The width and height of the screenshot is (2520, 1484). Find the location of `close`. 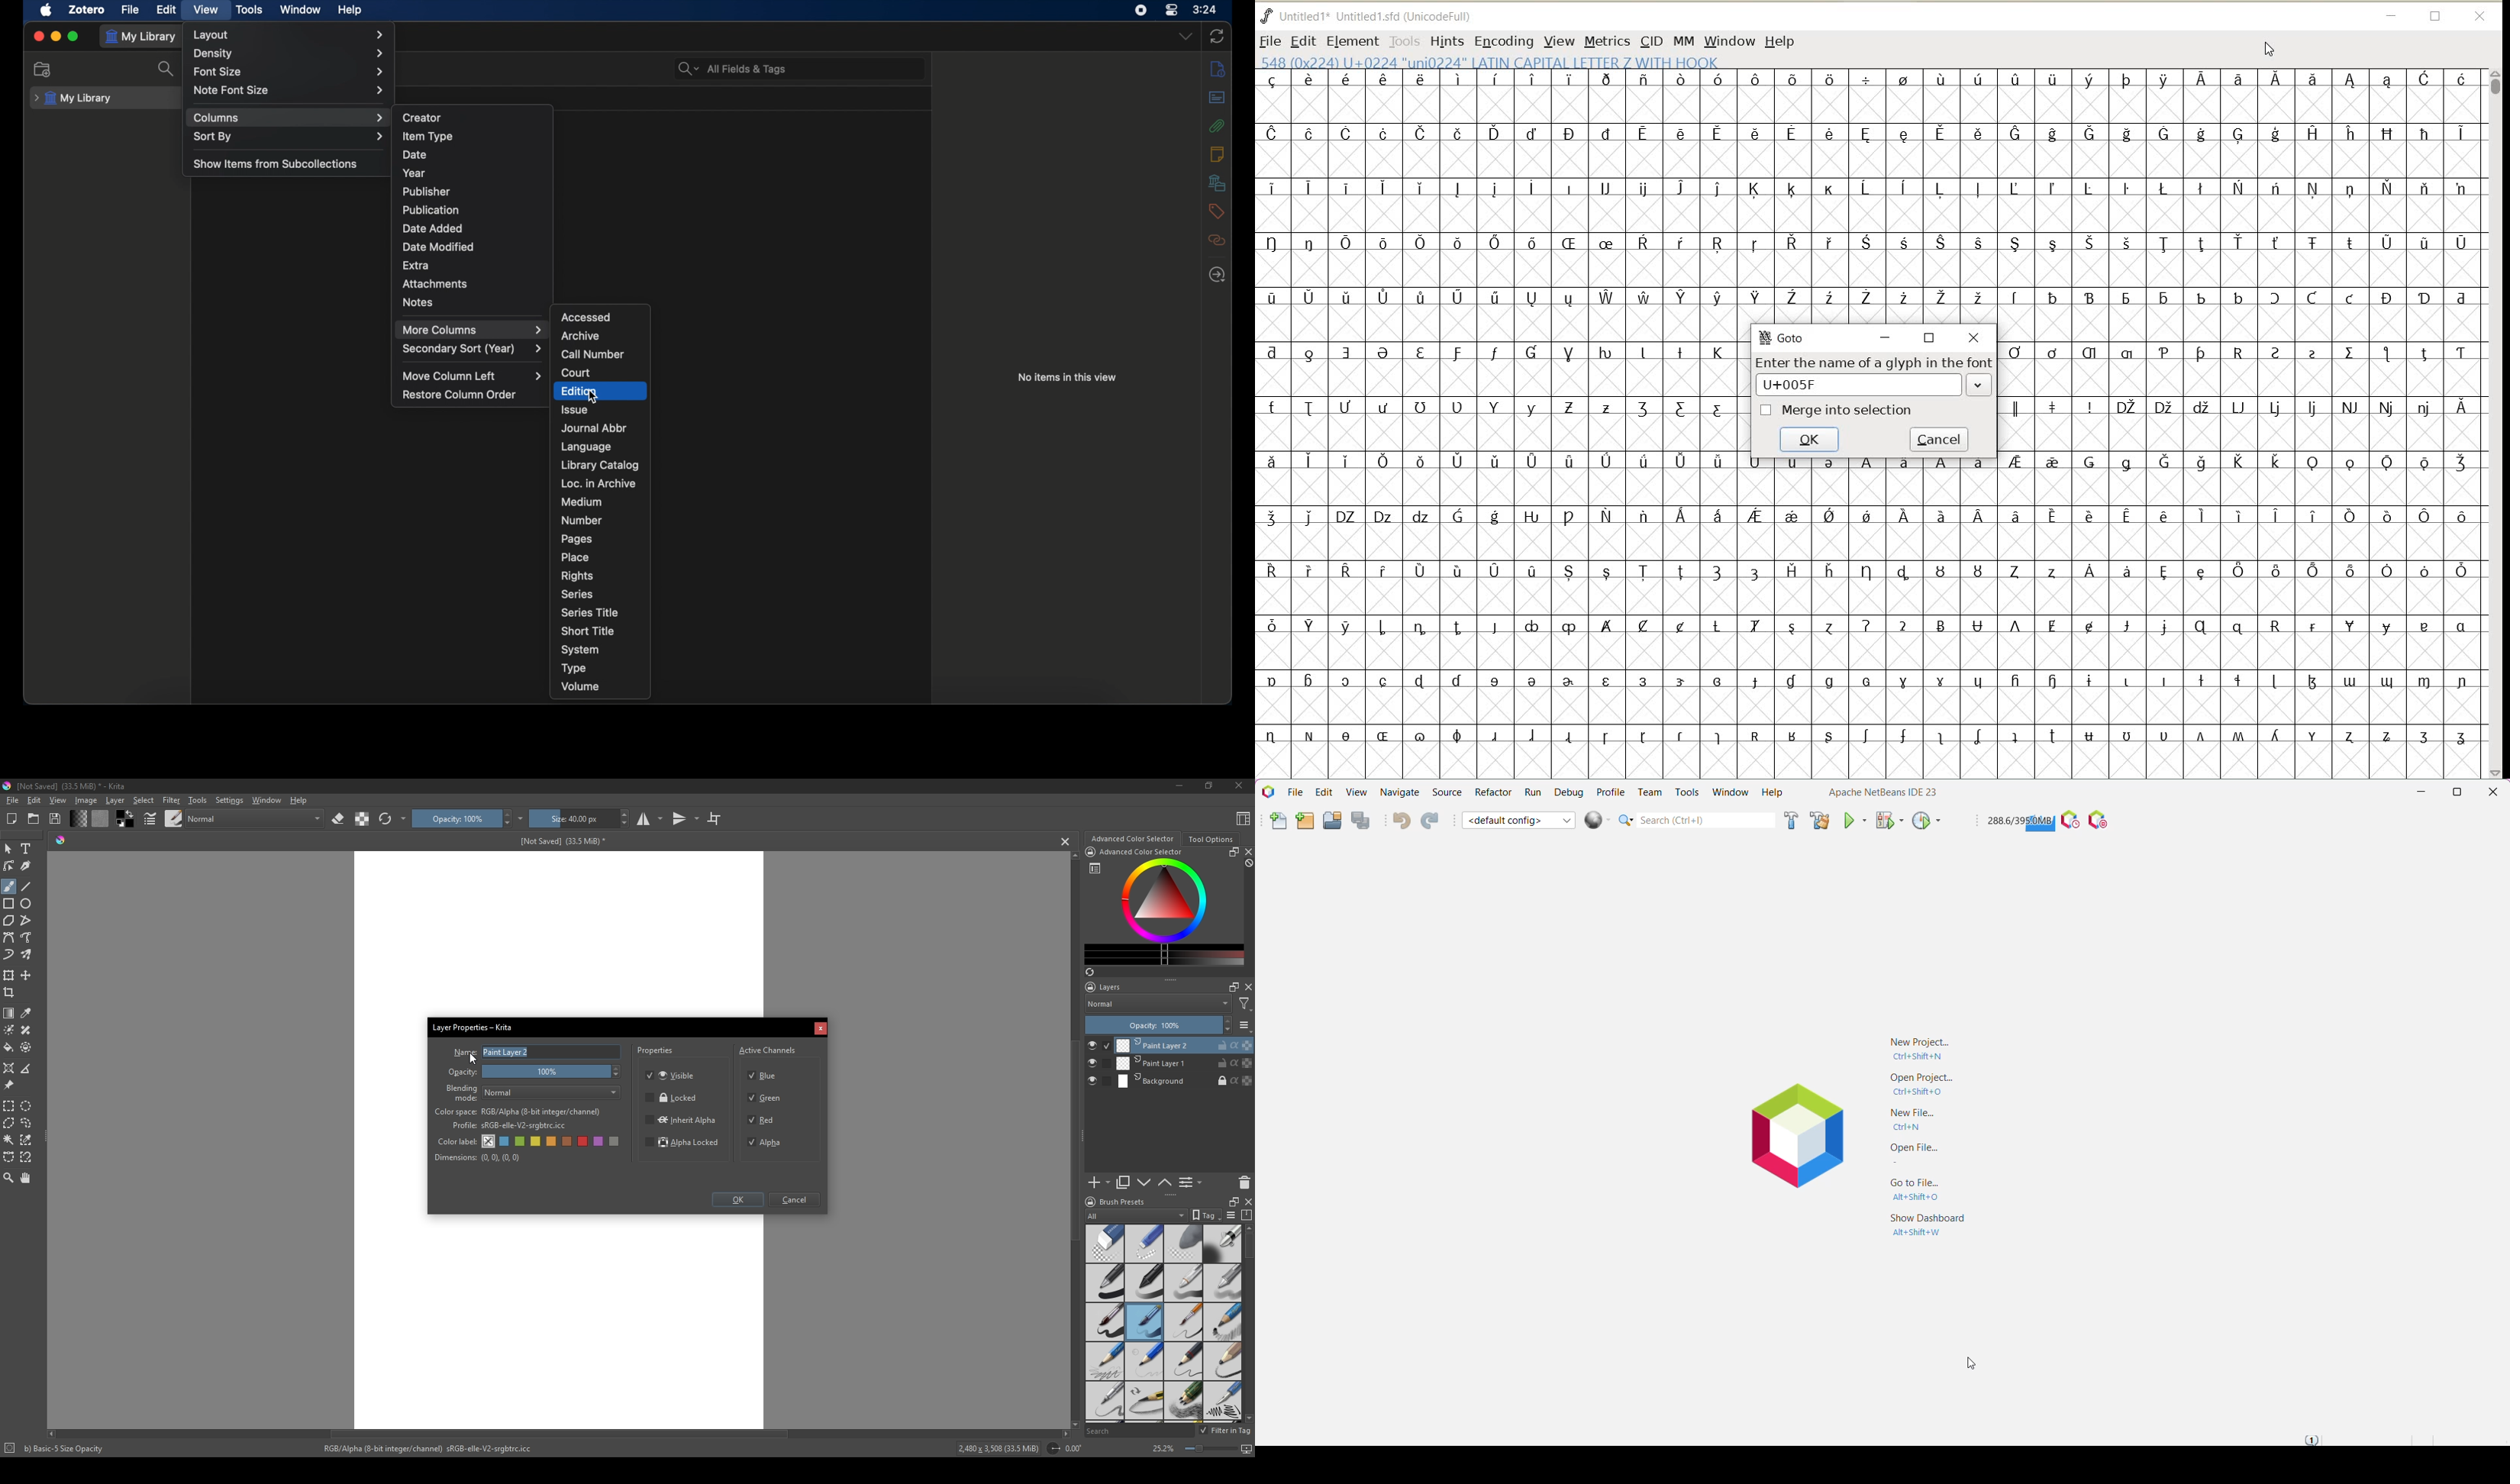

close is located at coordinates (1976, 338).